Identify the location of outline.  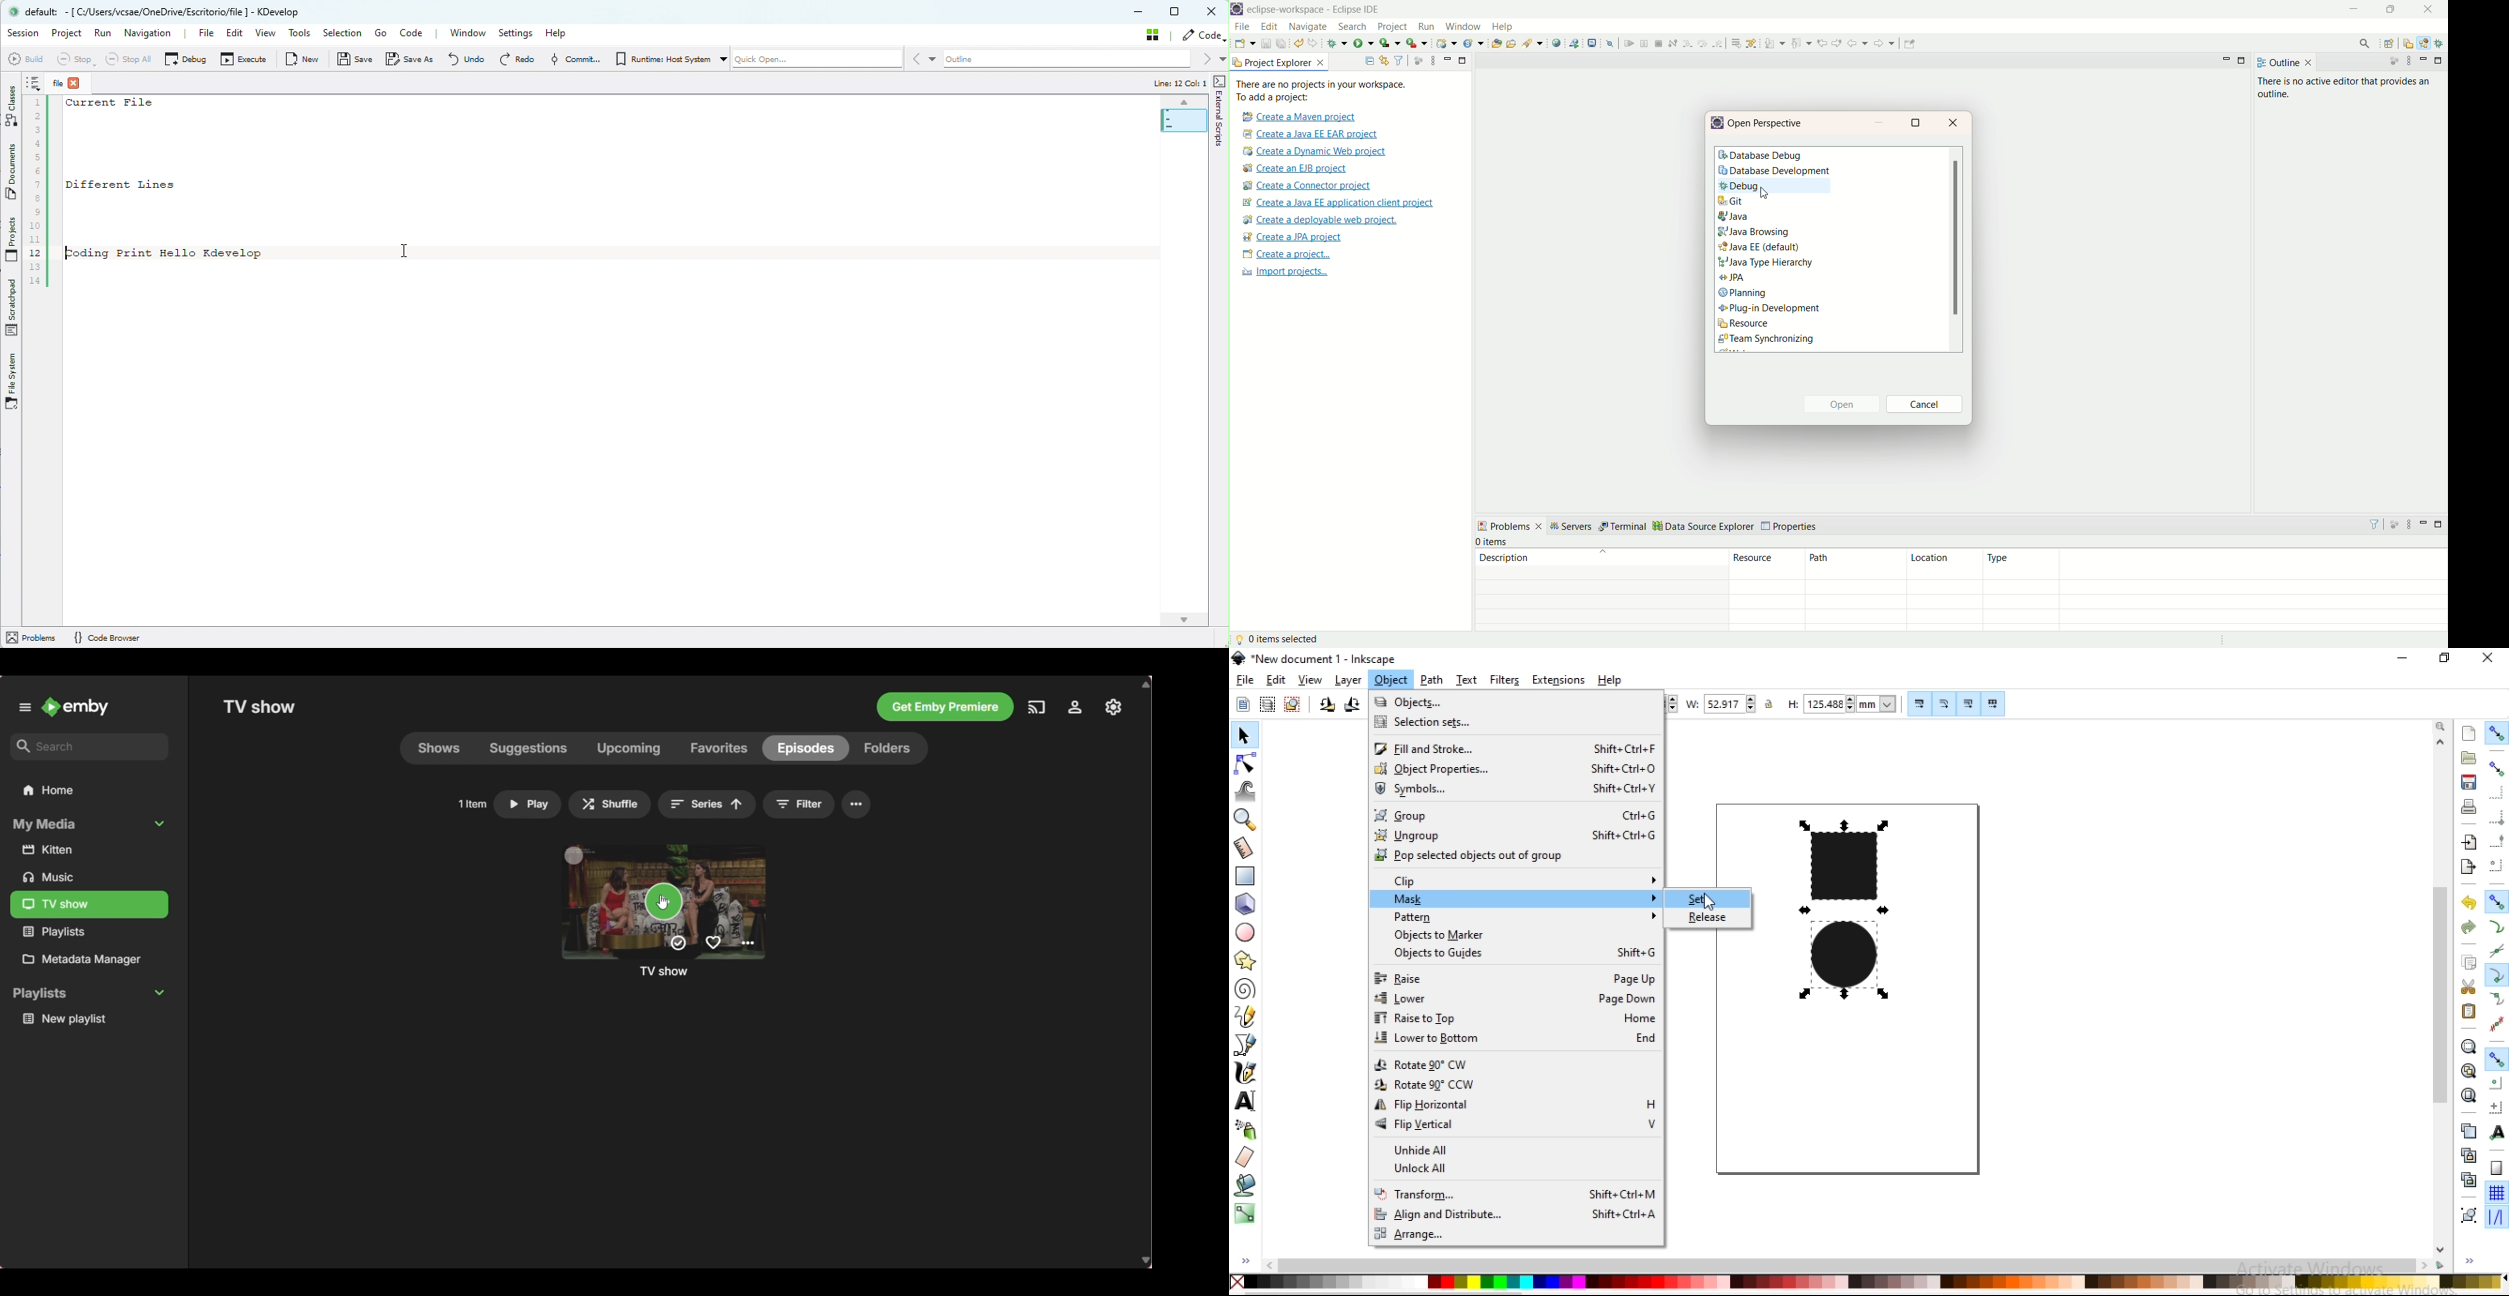
(2285, 64).